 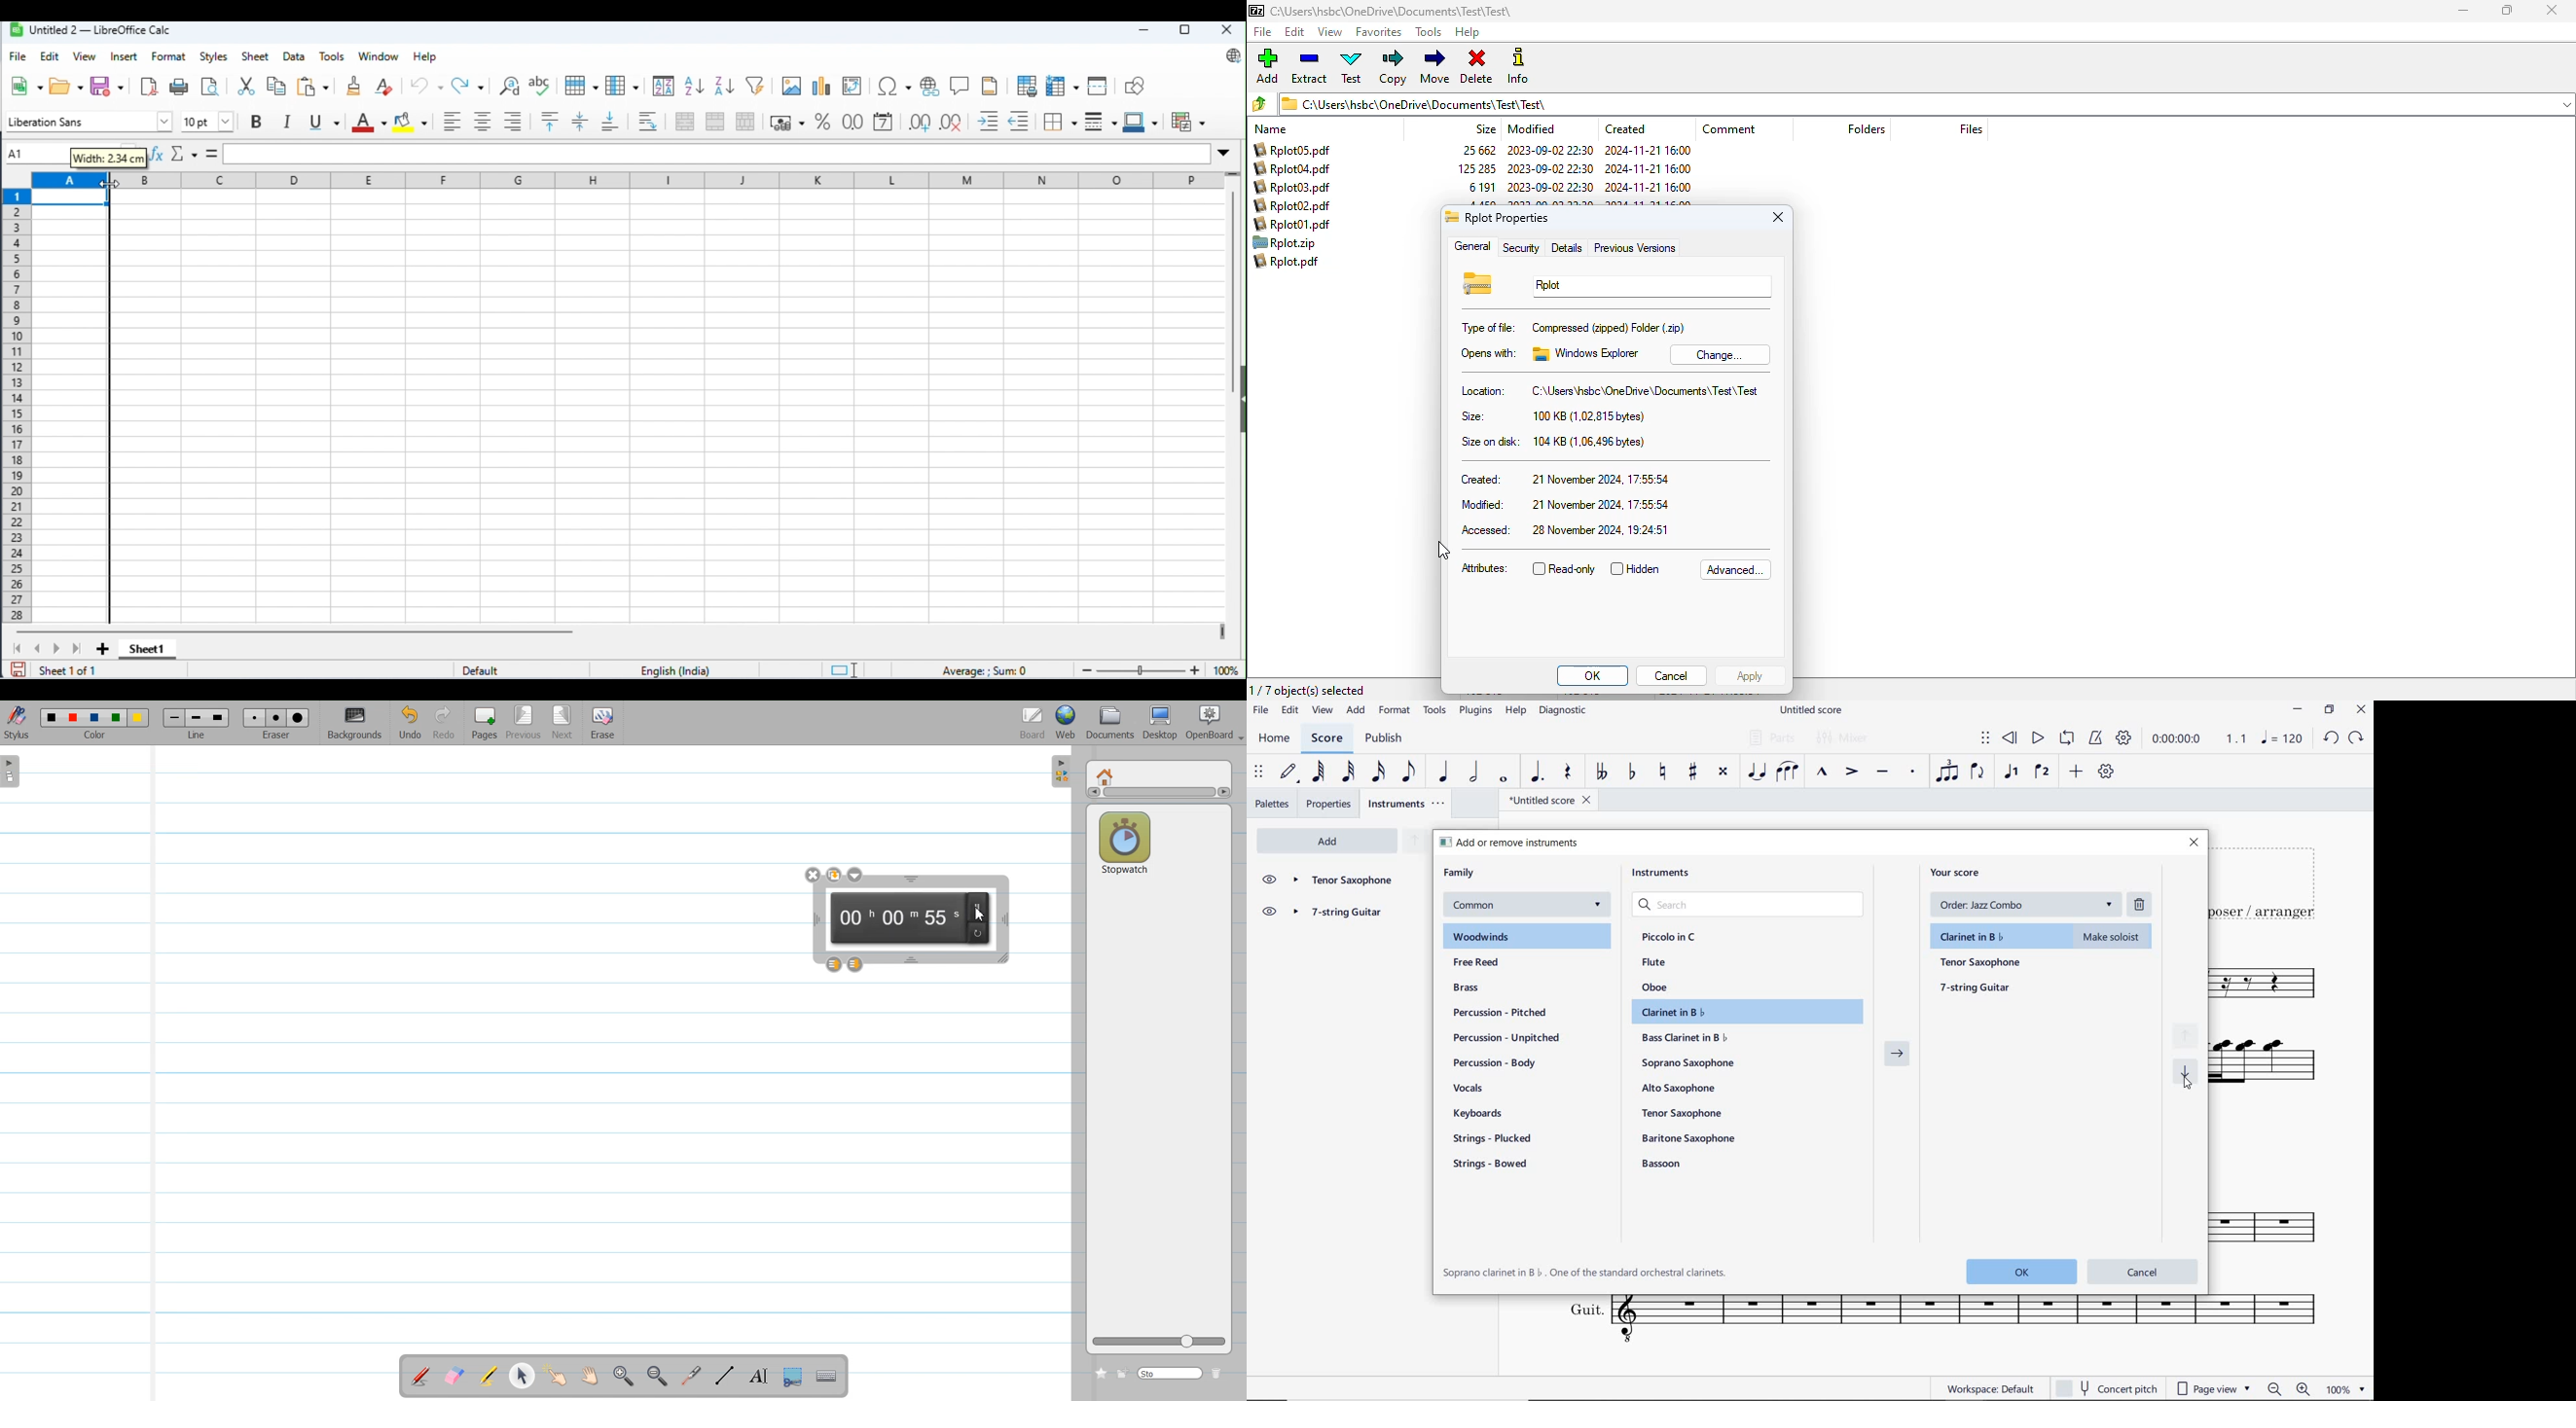 I want to click on sheet 1 of 1, so click(x=67, y=670).